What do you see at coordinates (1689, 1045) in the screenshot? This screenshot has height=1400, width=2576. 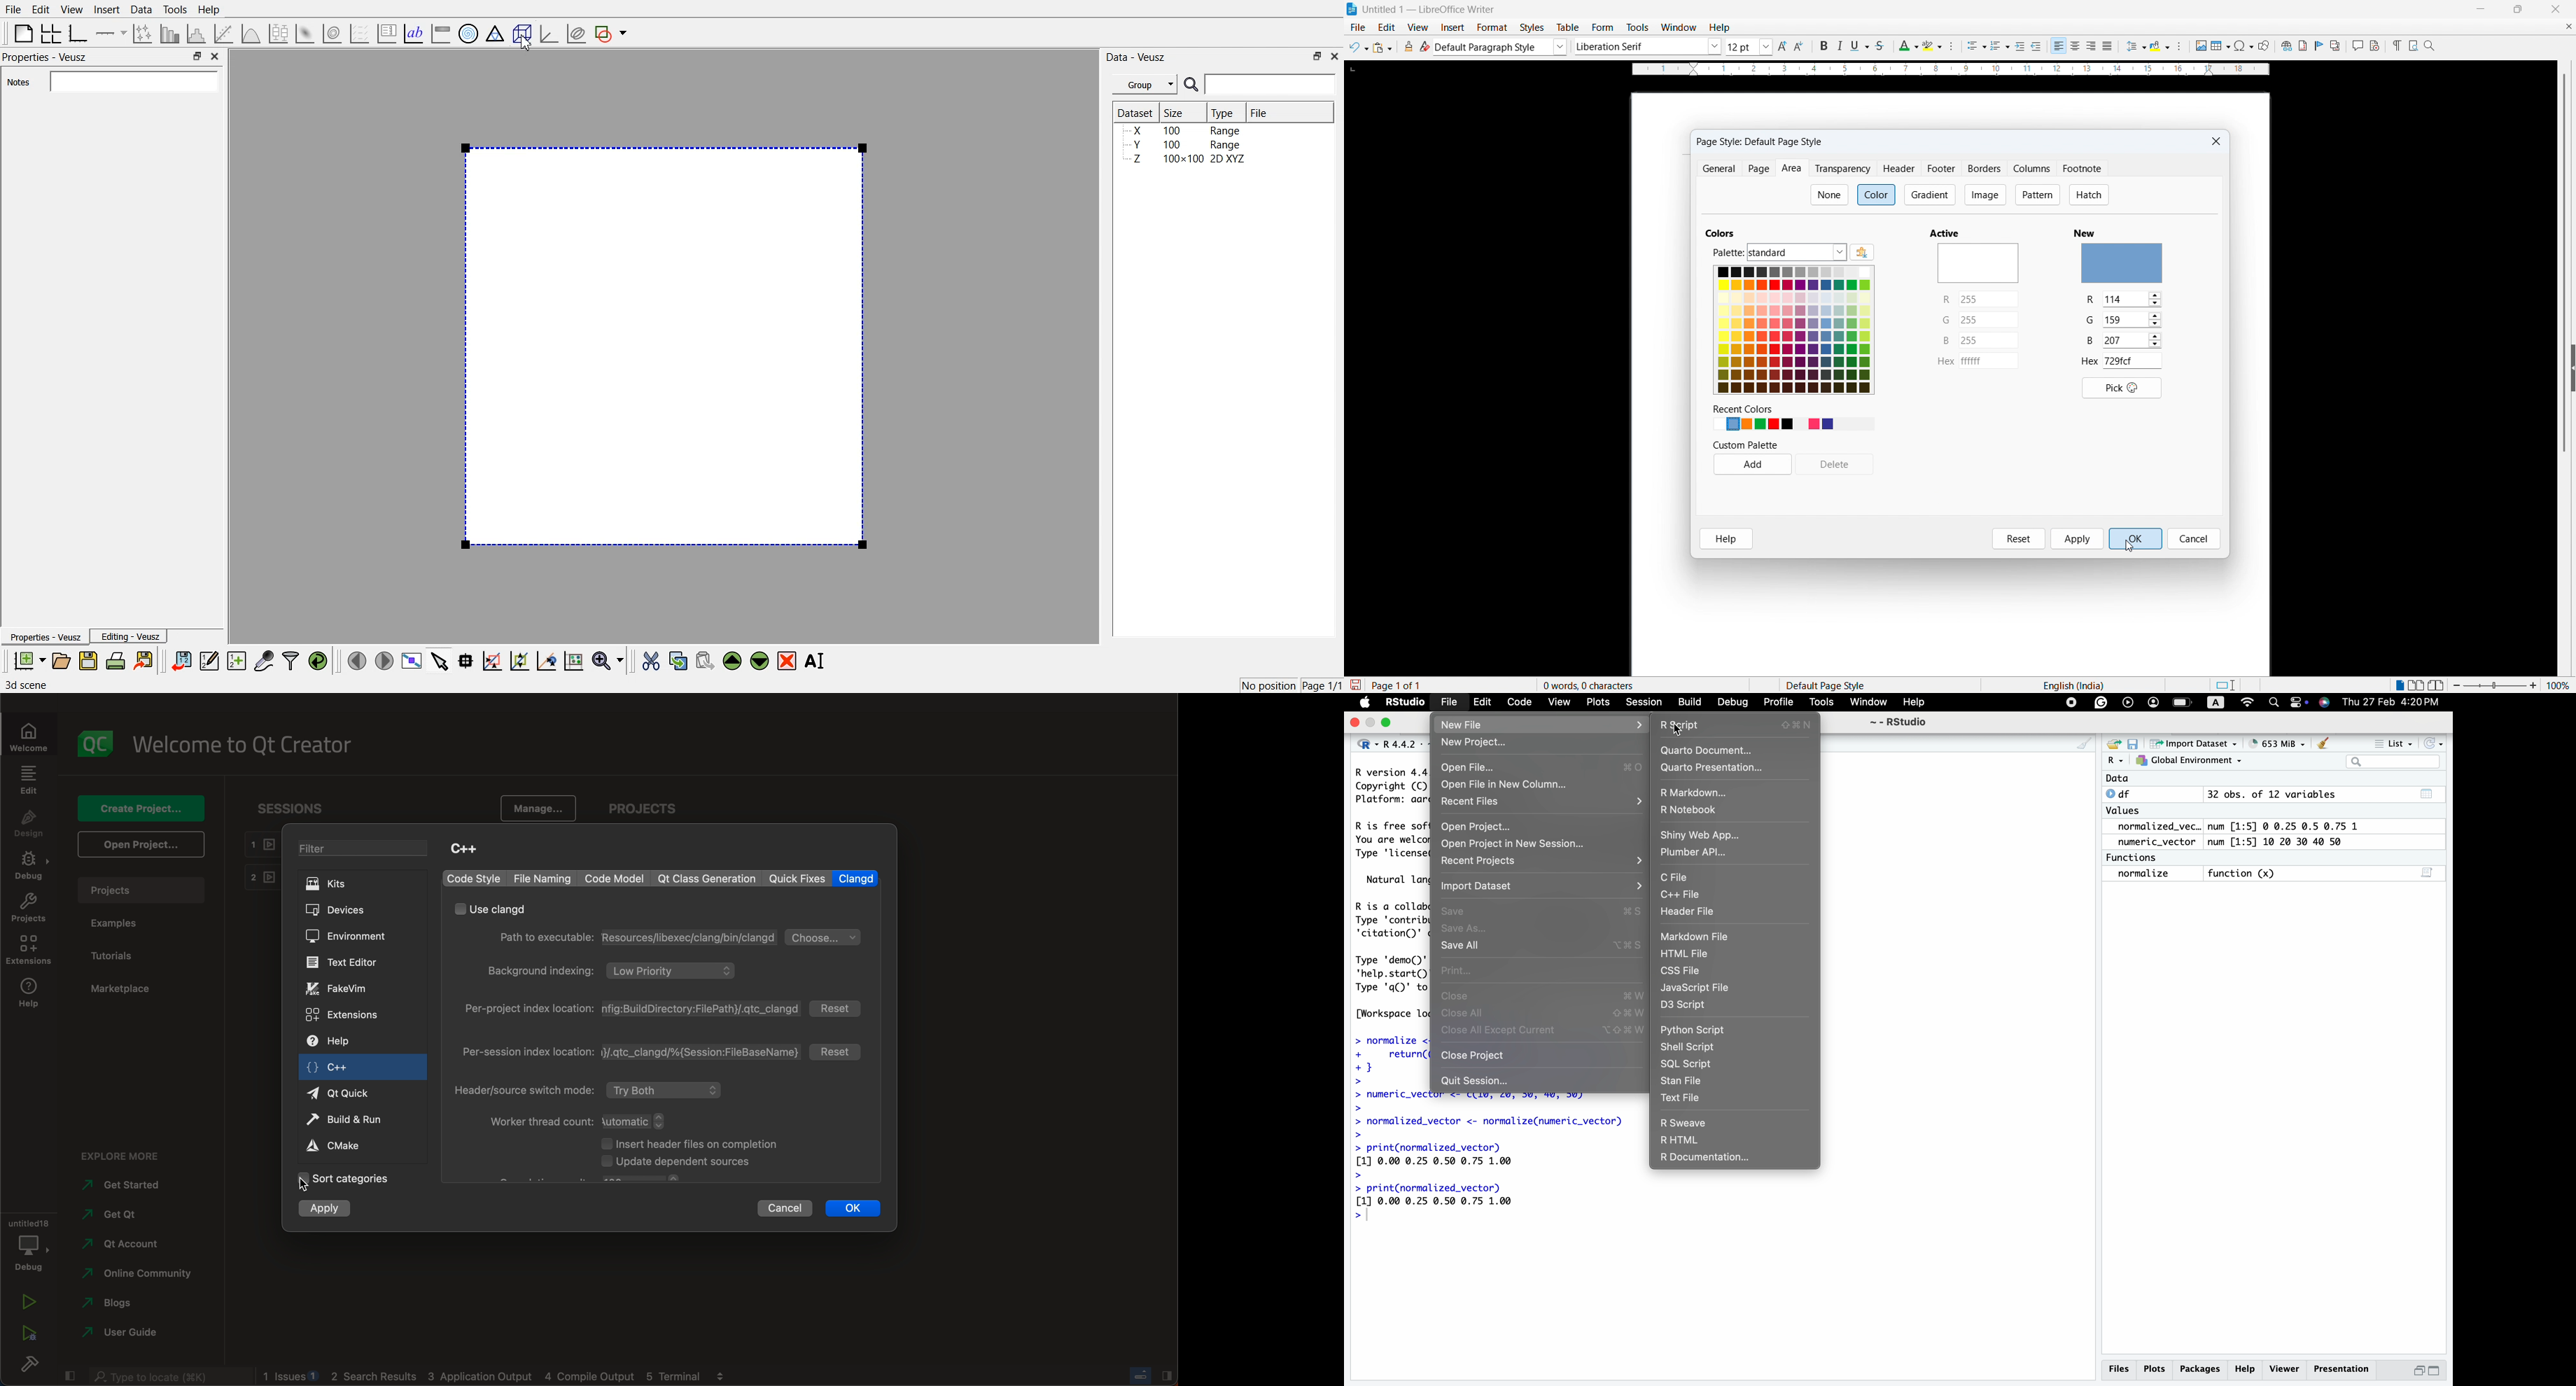 I see `Shell Script` at bounding box center [1689, 1045].